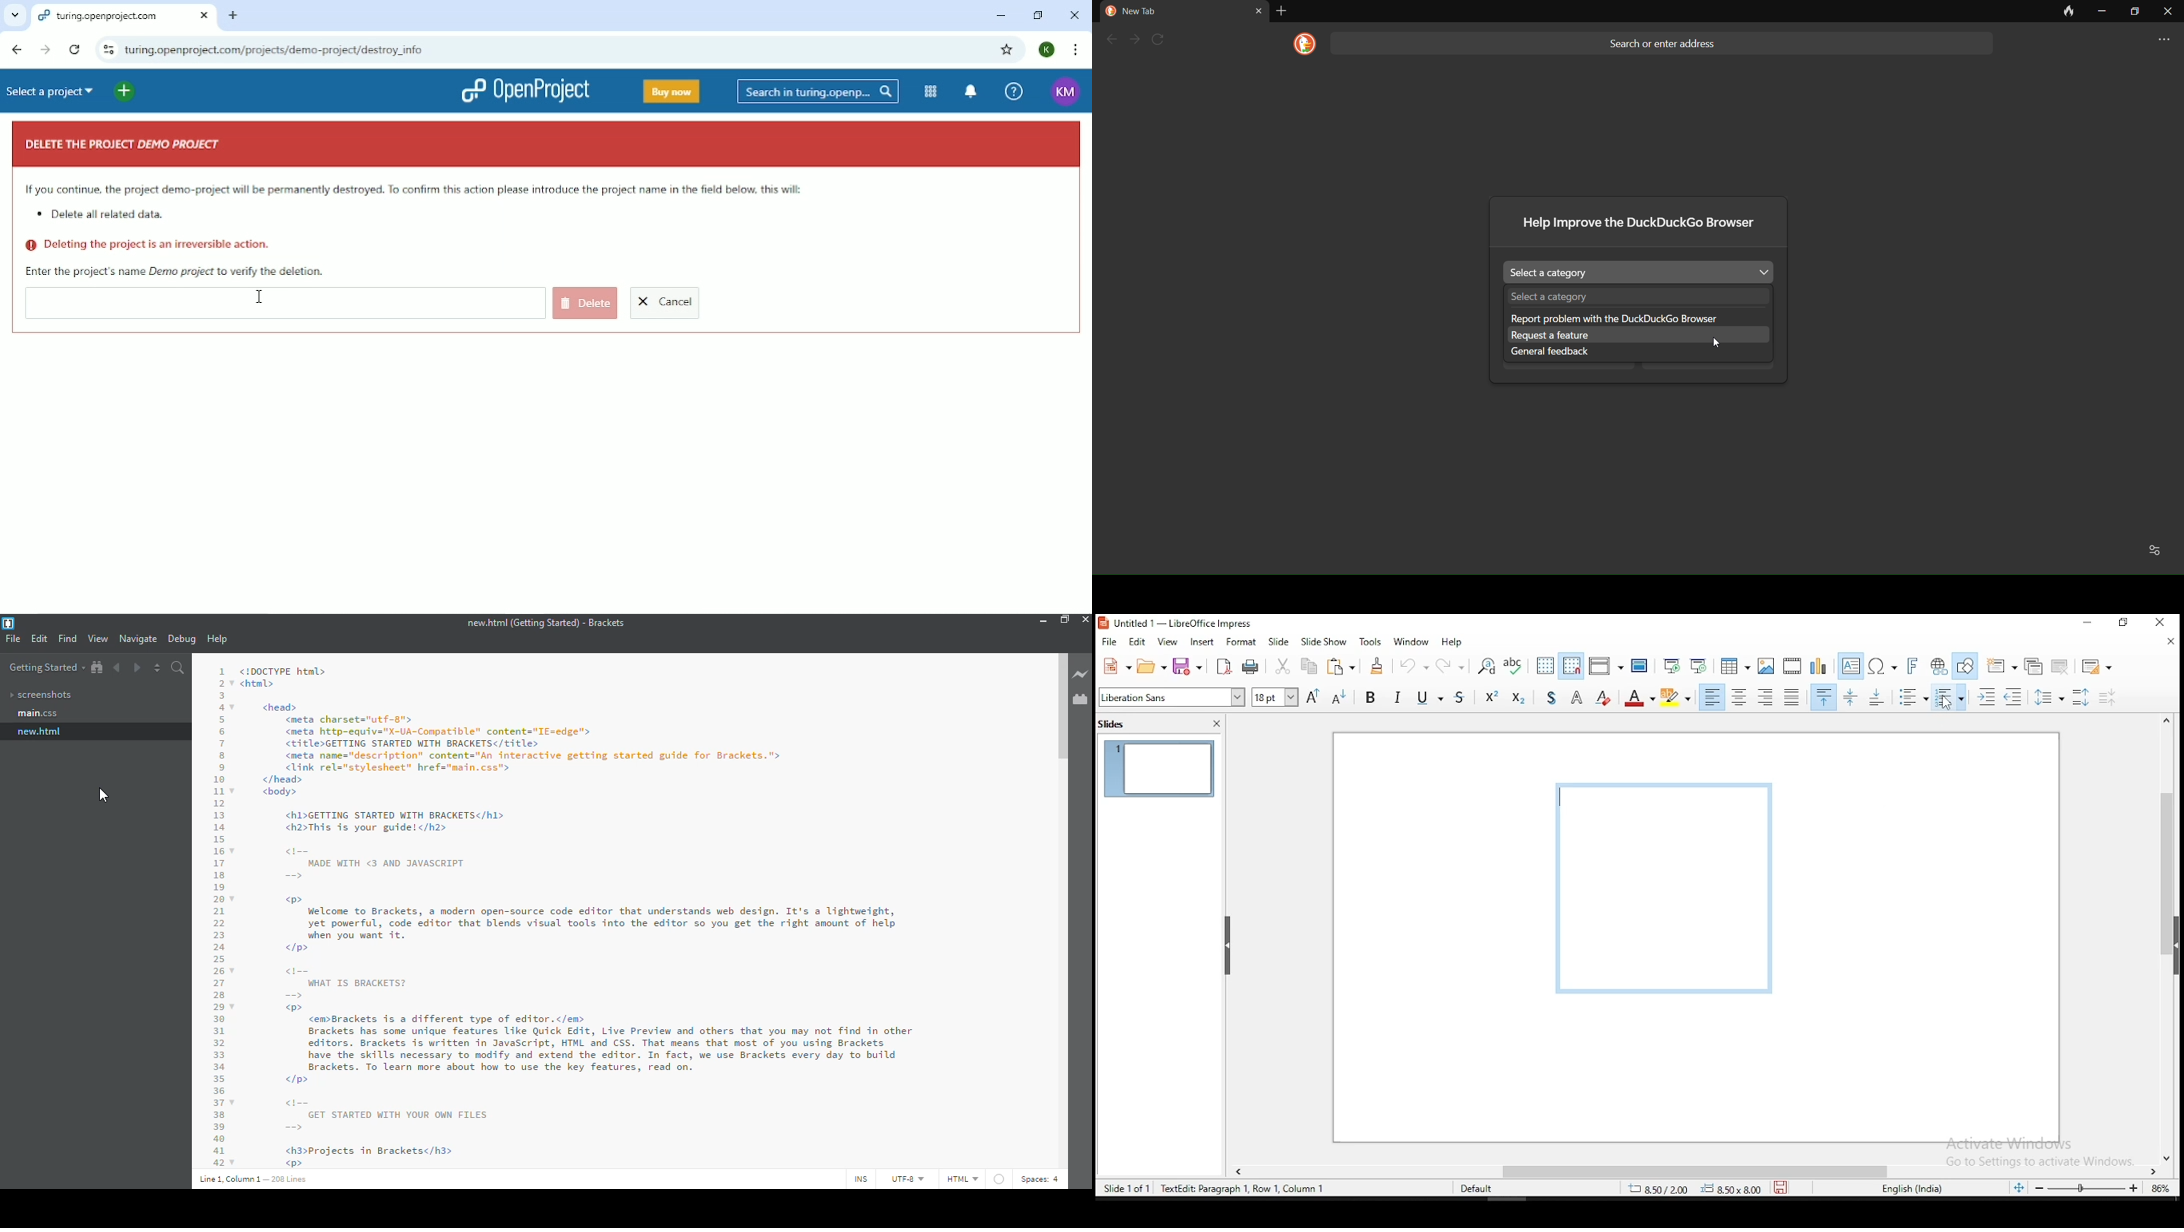 The height and width of the screenshot is (1232, 2184). I want to click on english (india), so click(1910, 1188).